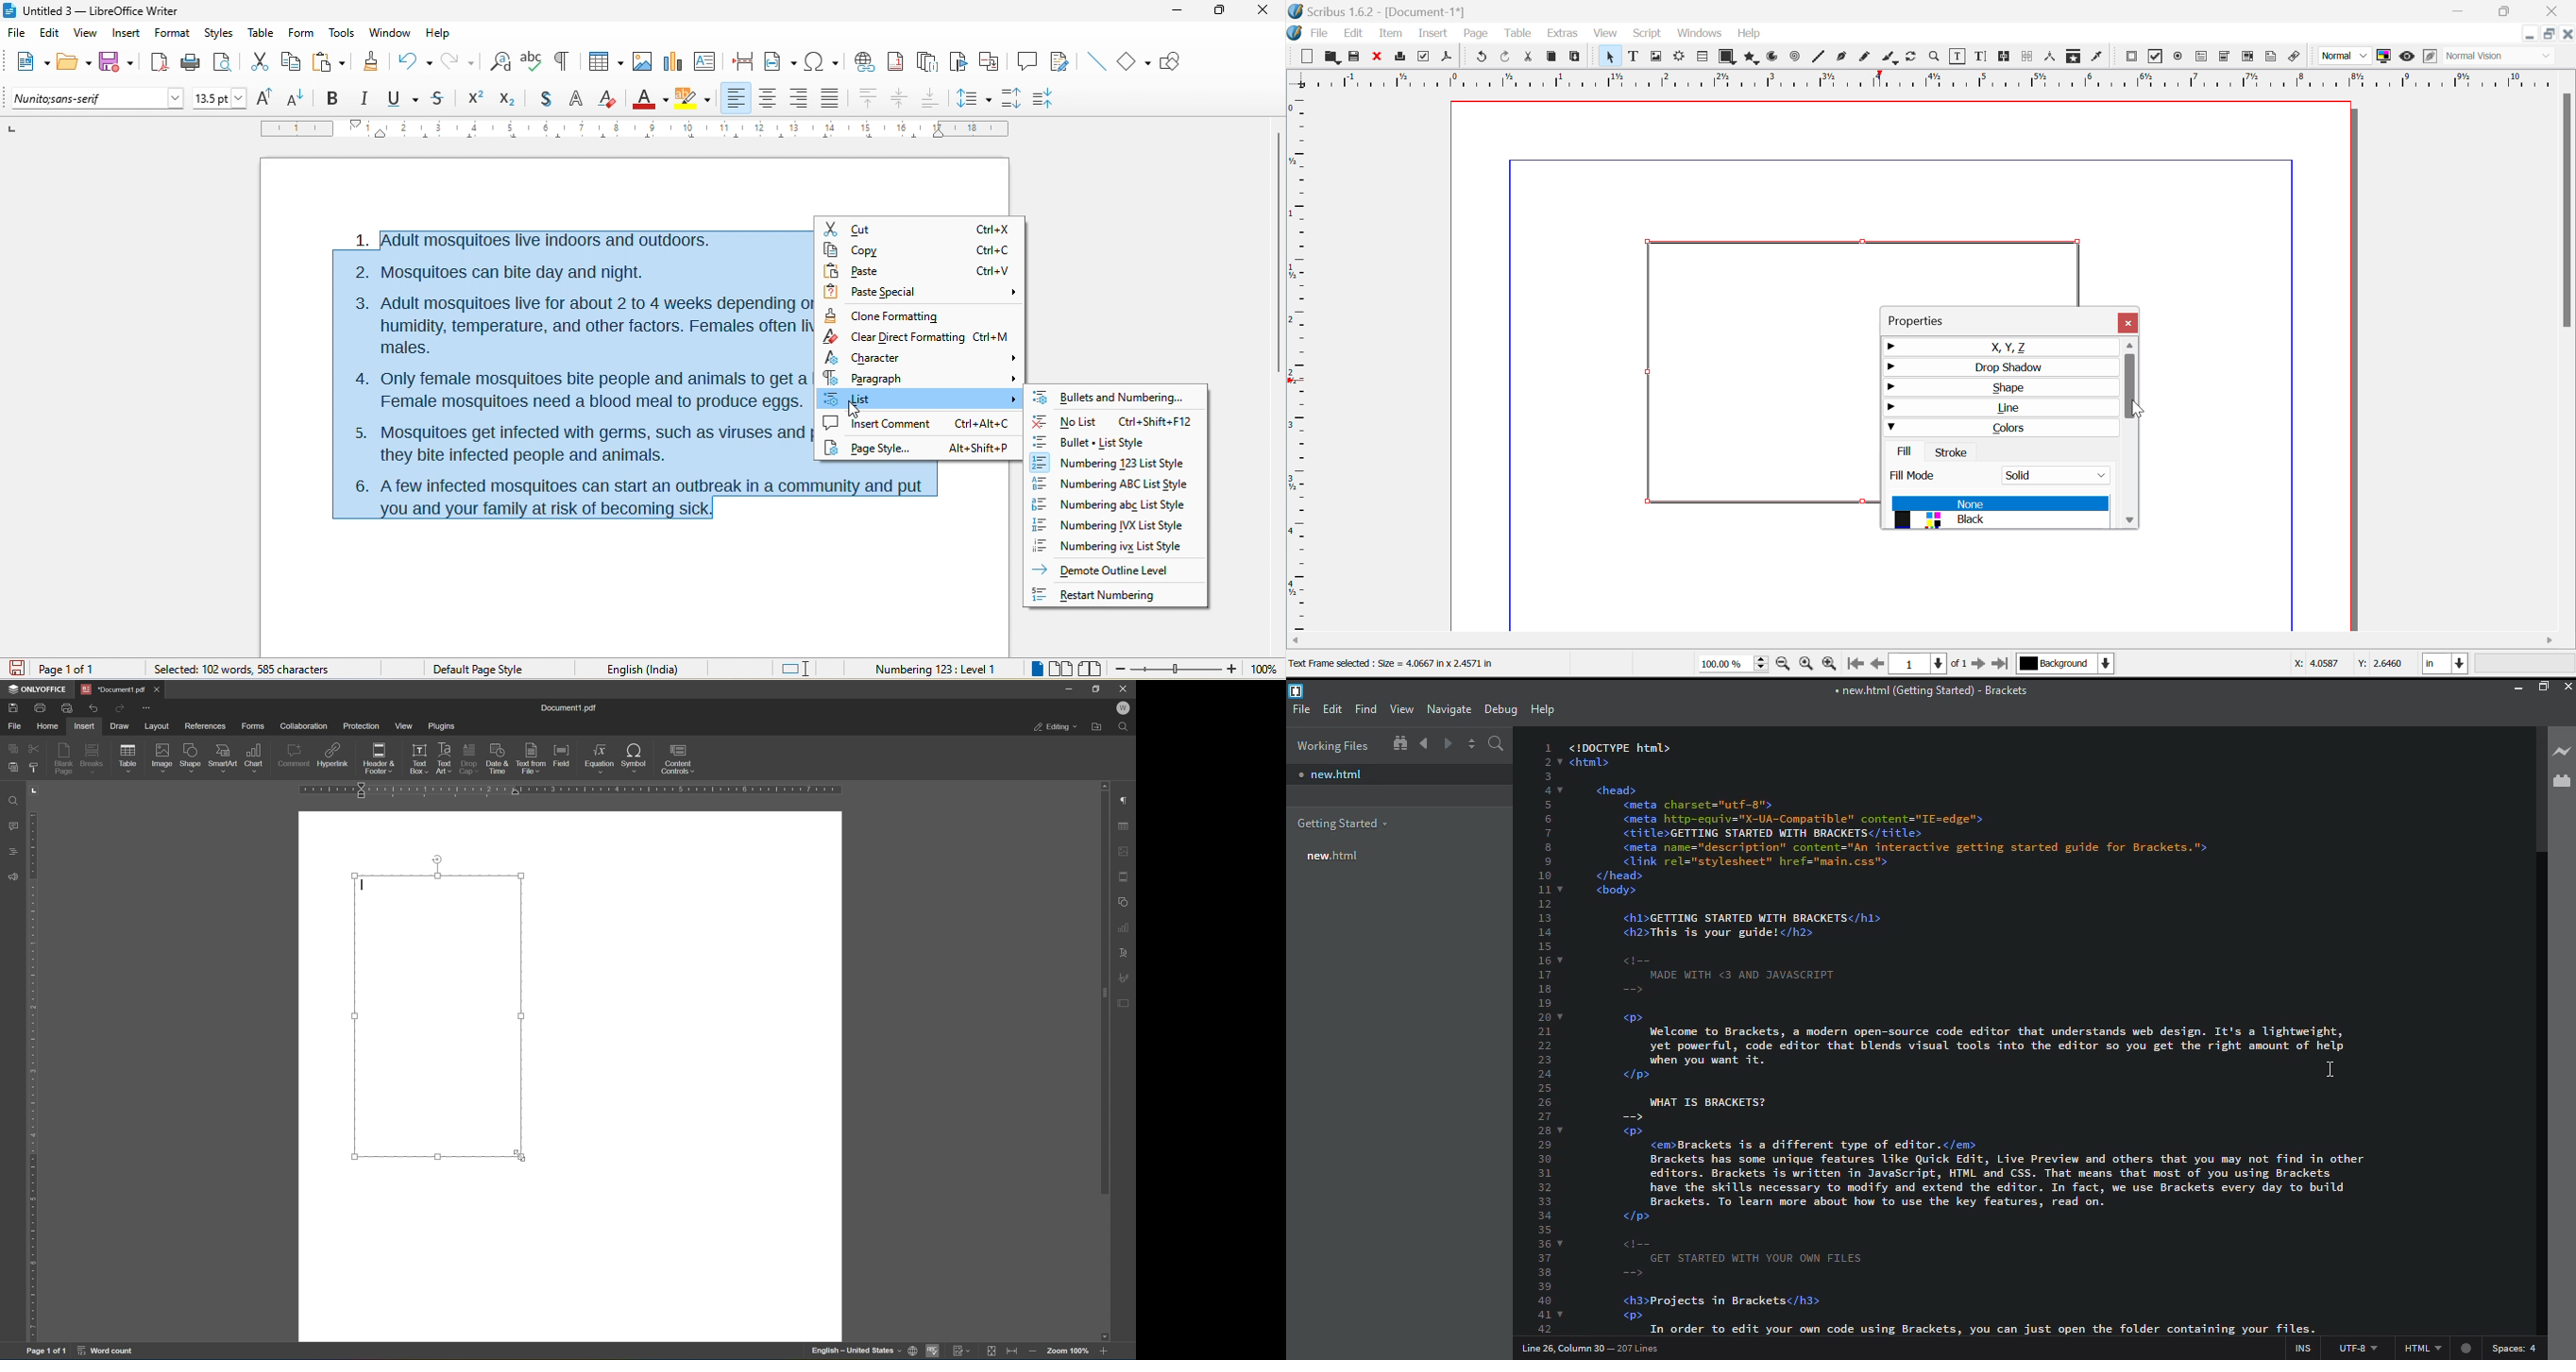 Image resolution: width=2576 pixels, height=1372 pixels. What do you see at coordinates (374, 63) in the screenshot?
I see `clone formatting` at bounding box center [374, 63].